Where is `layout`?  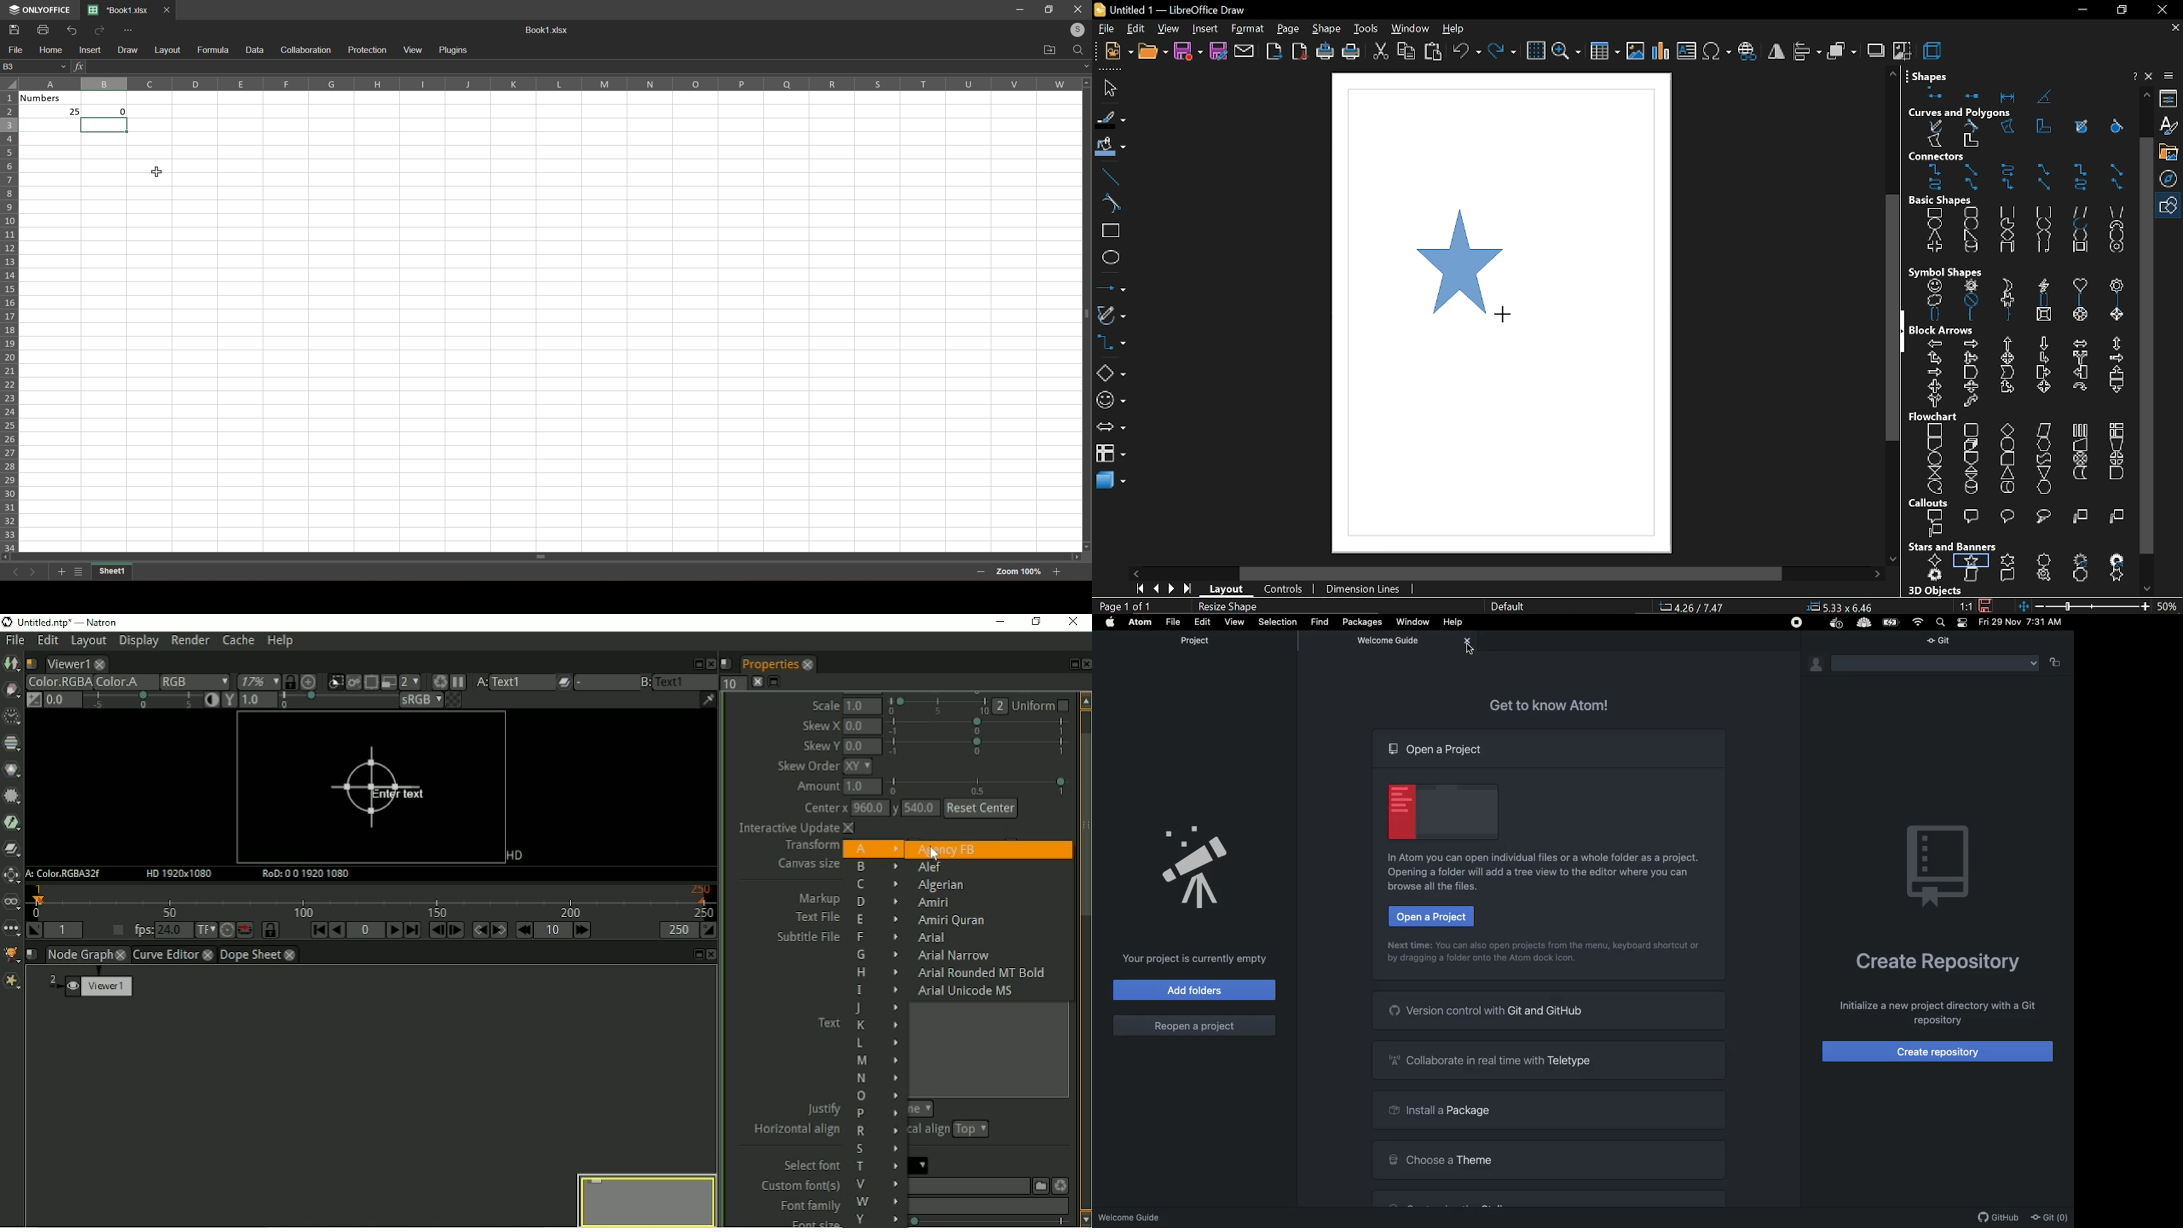 layout is located at coordinates (167, 49).